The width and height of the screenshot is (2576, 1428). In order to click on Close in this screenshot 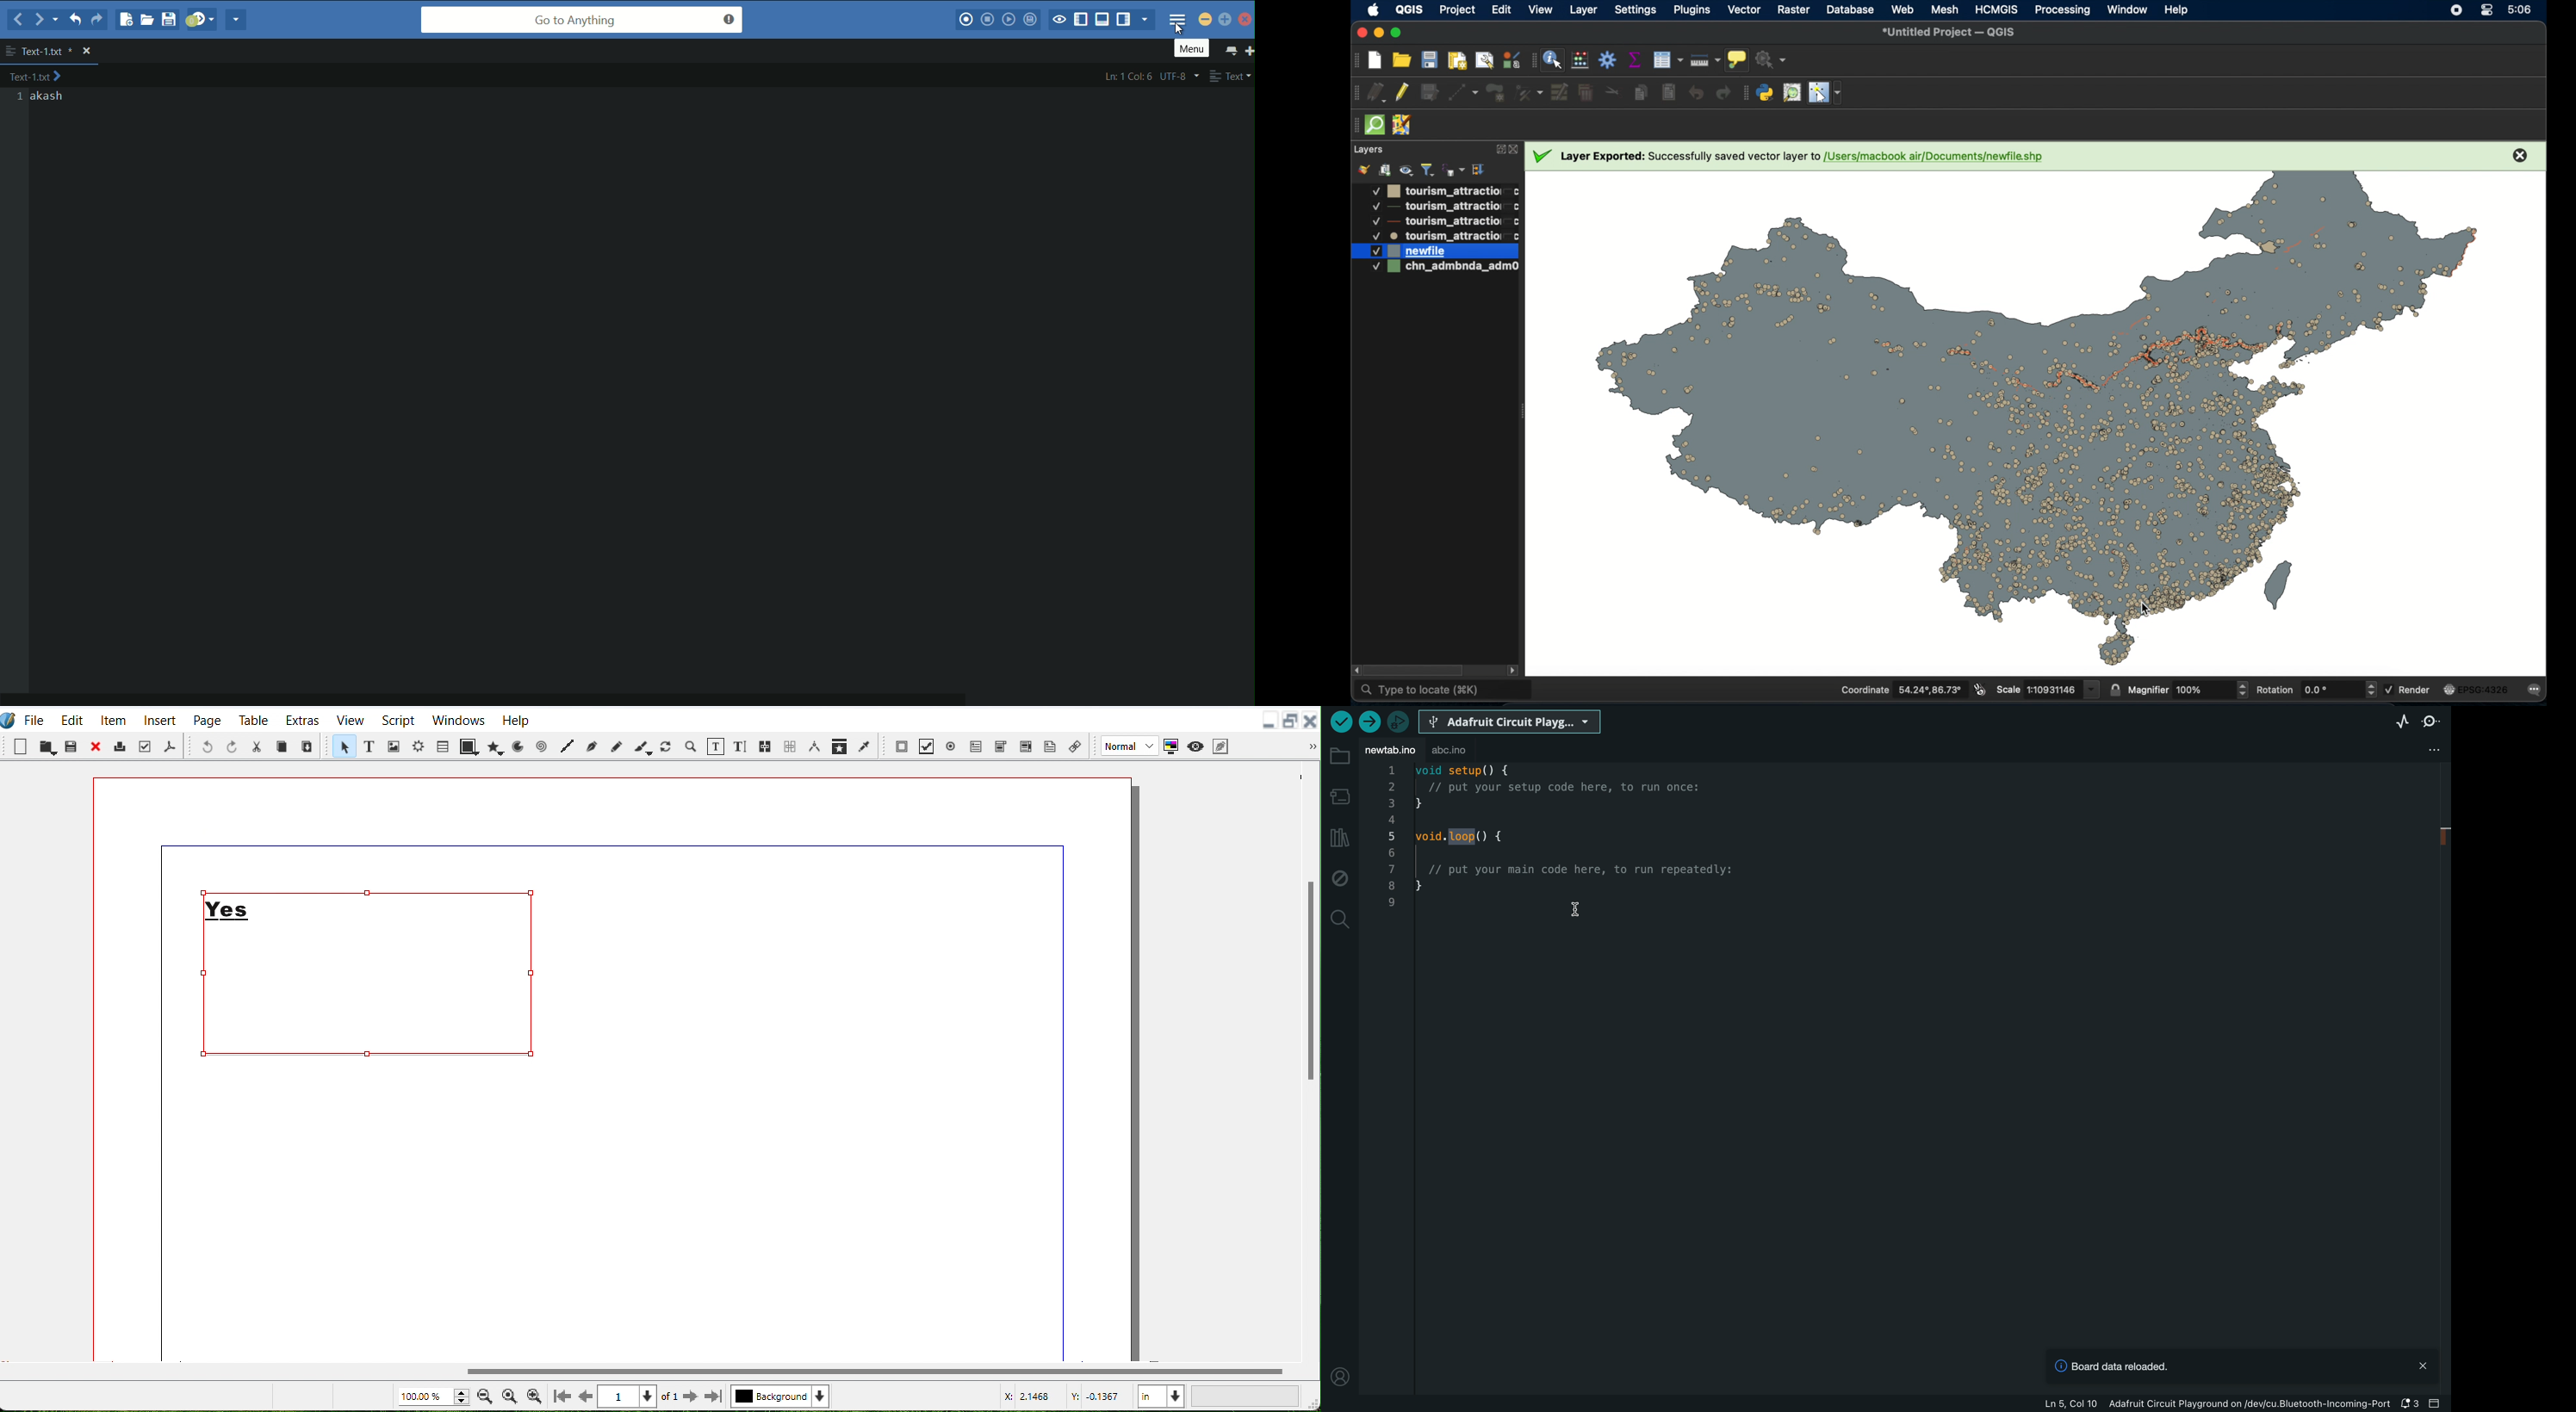, I will do `click(97, 746)`.